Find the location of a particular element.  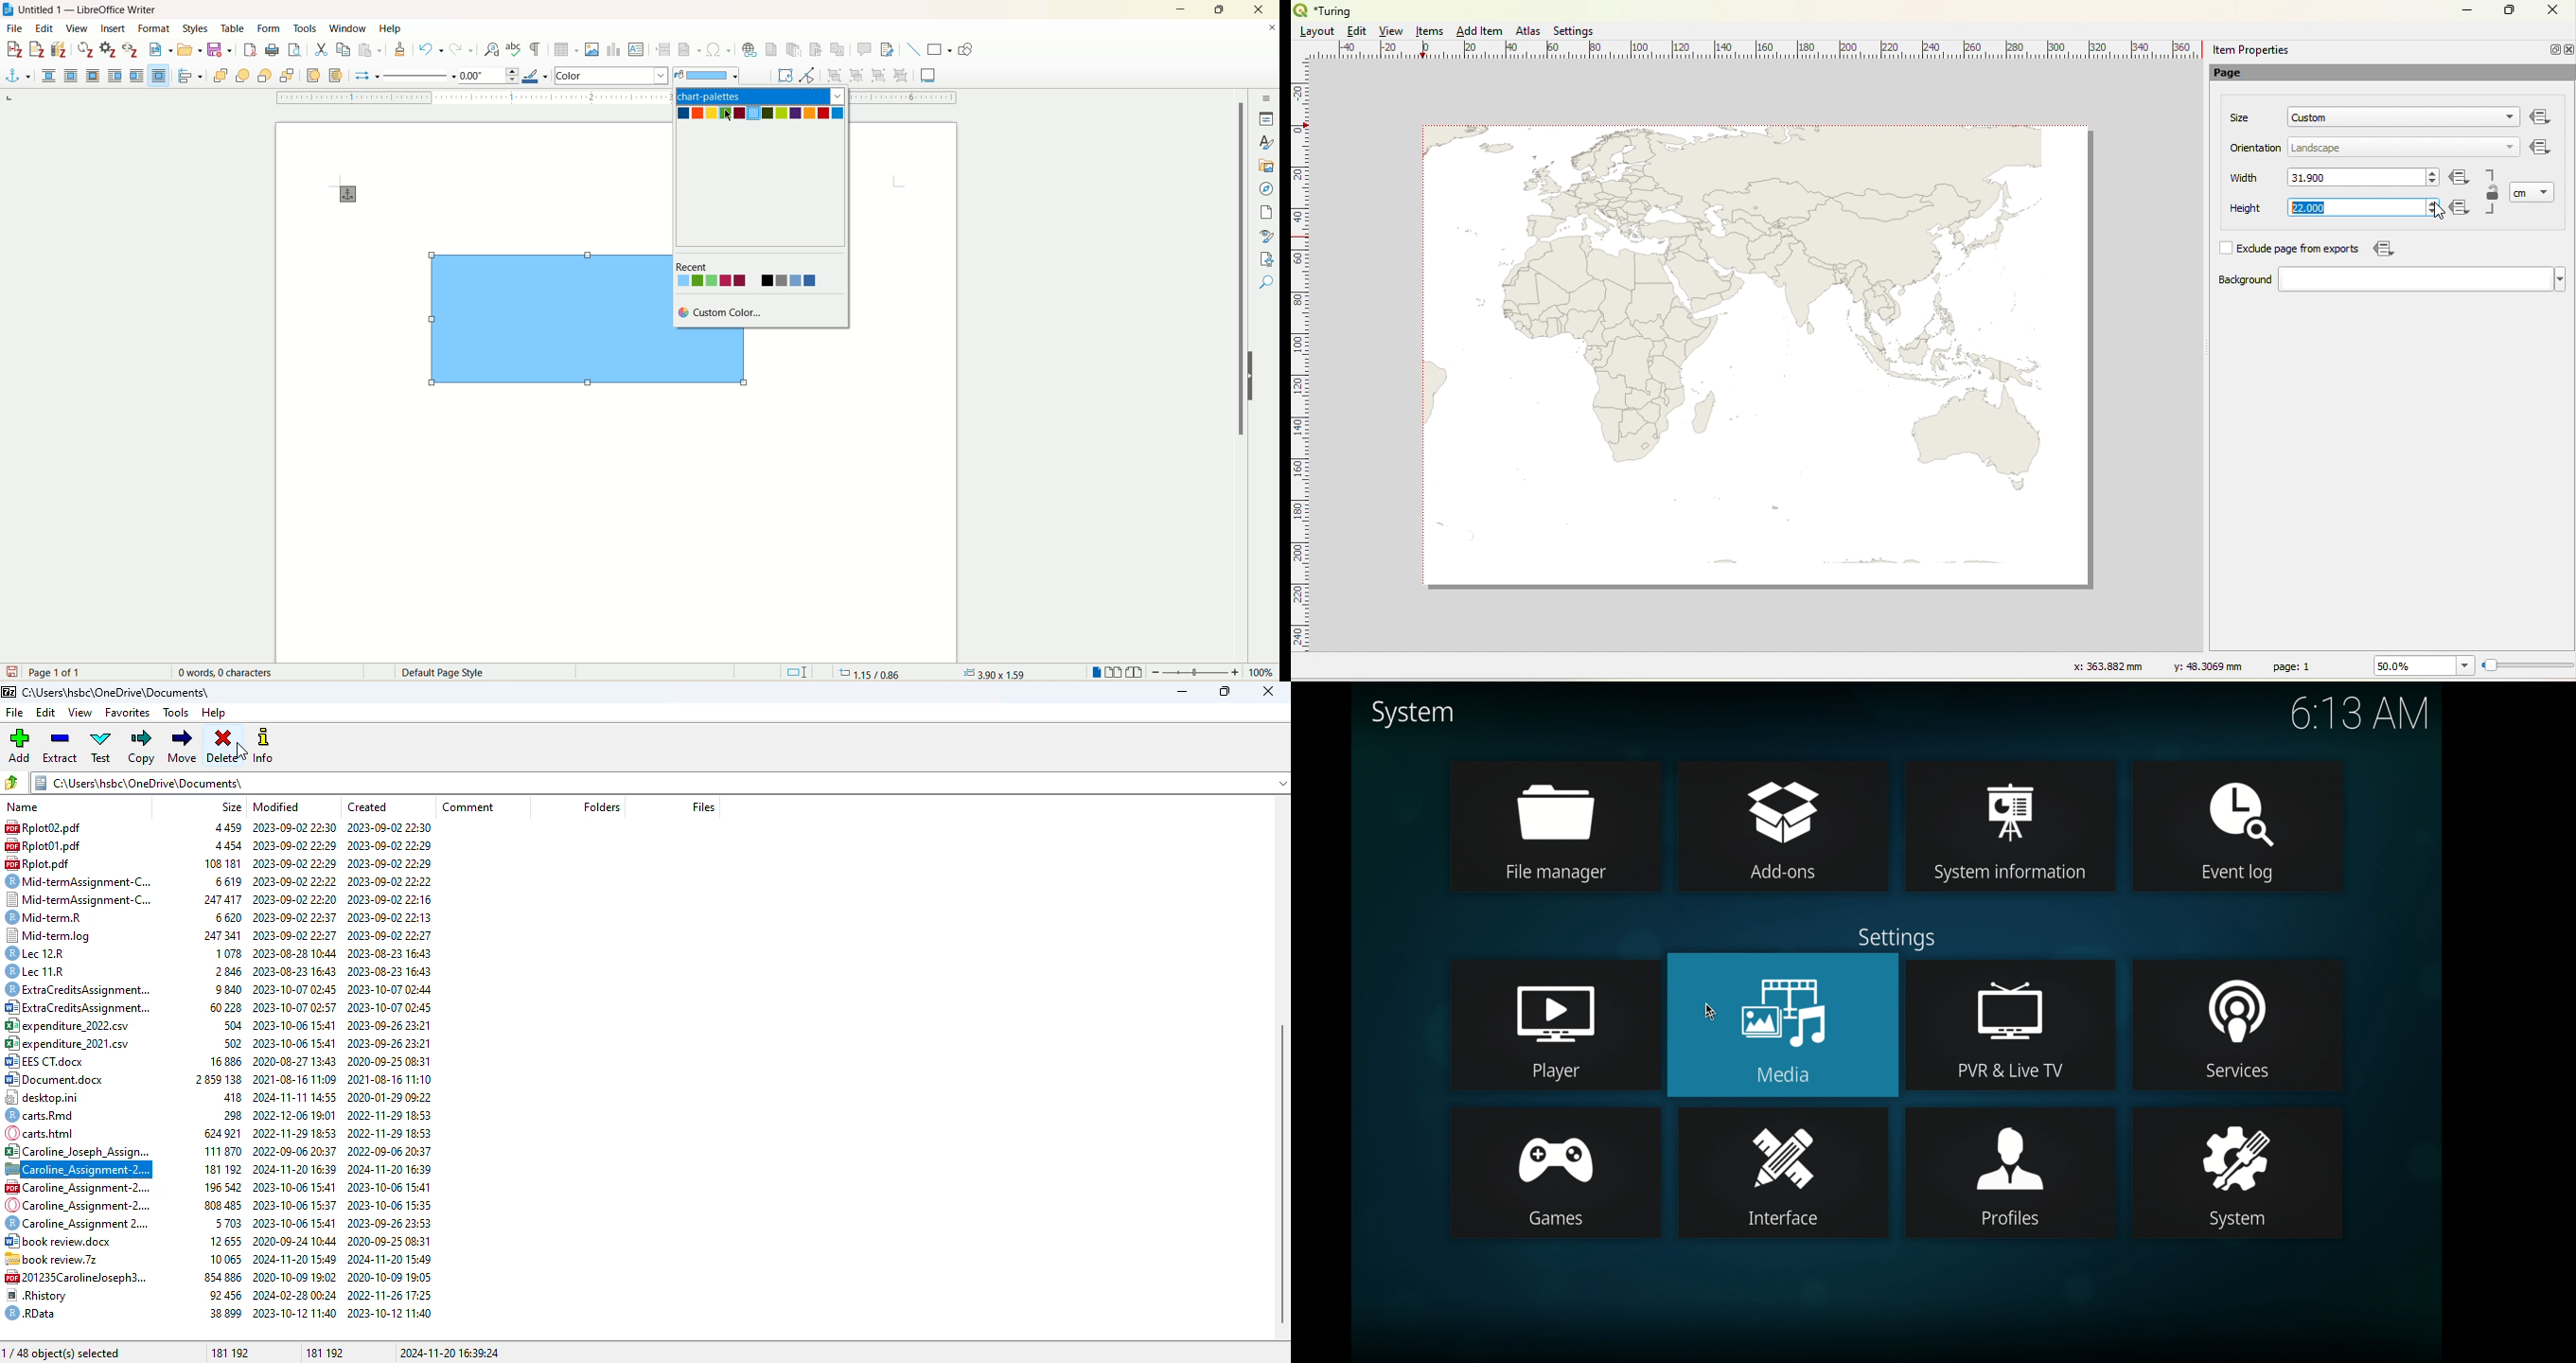

9840 is located at coordinates (227, 988).